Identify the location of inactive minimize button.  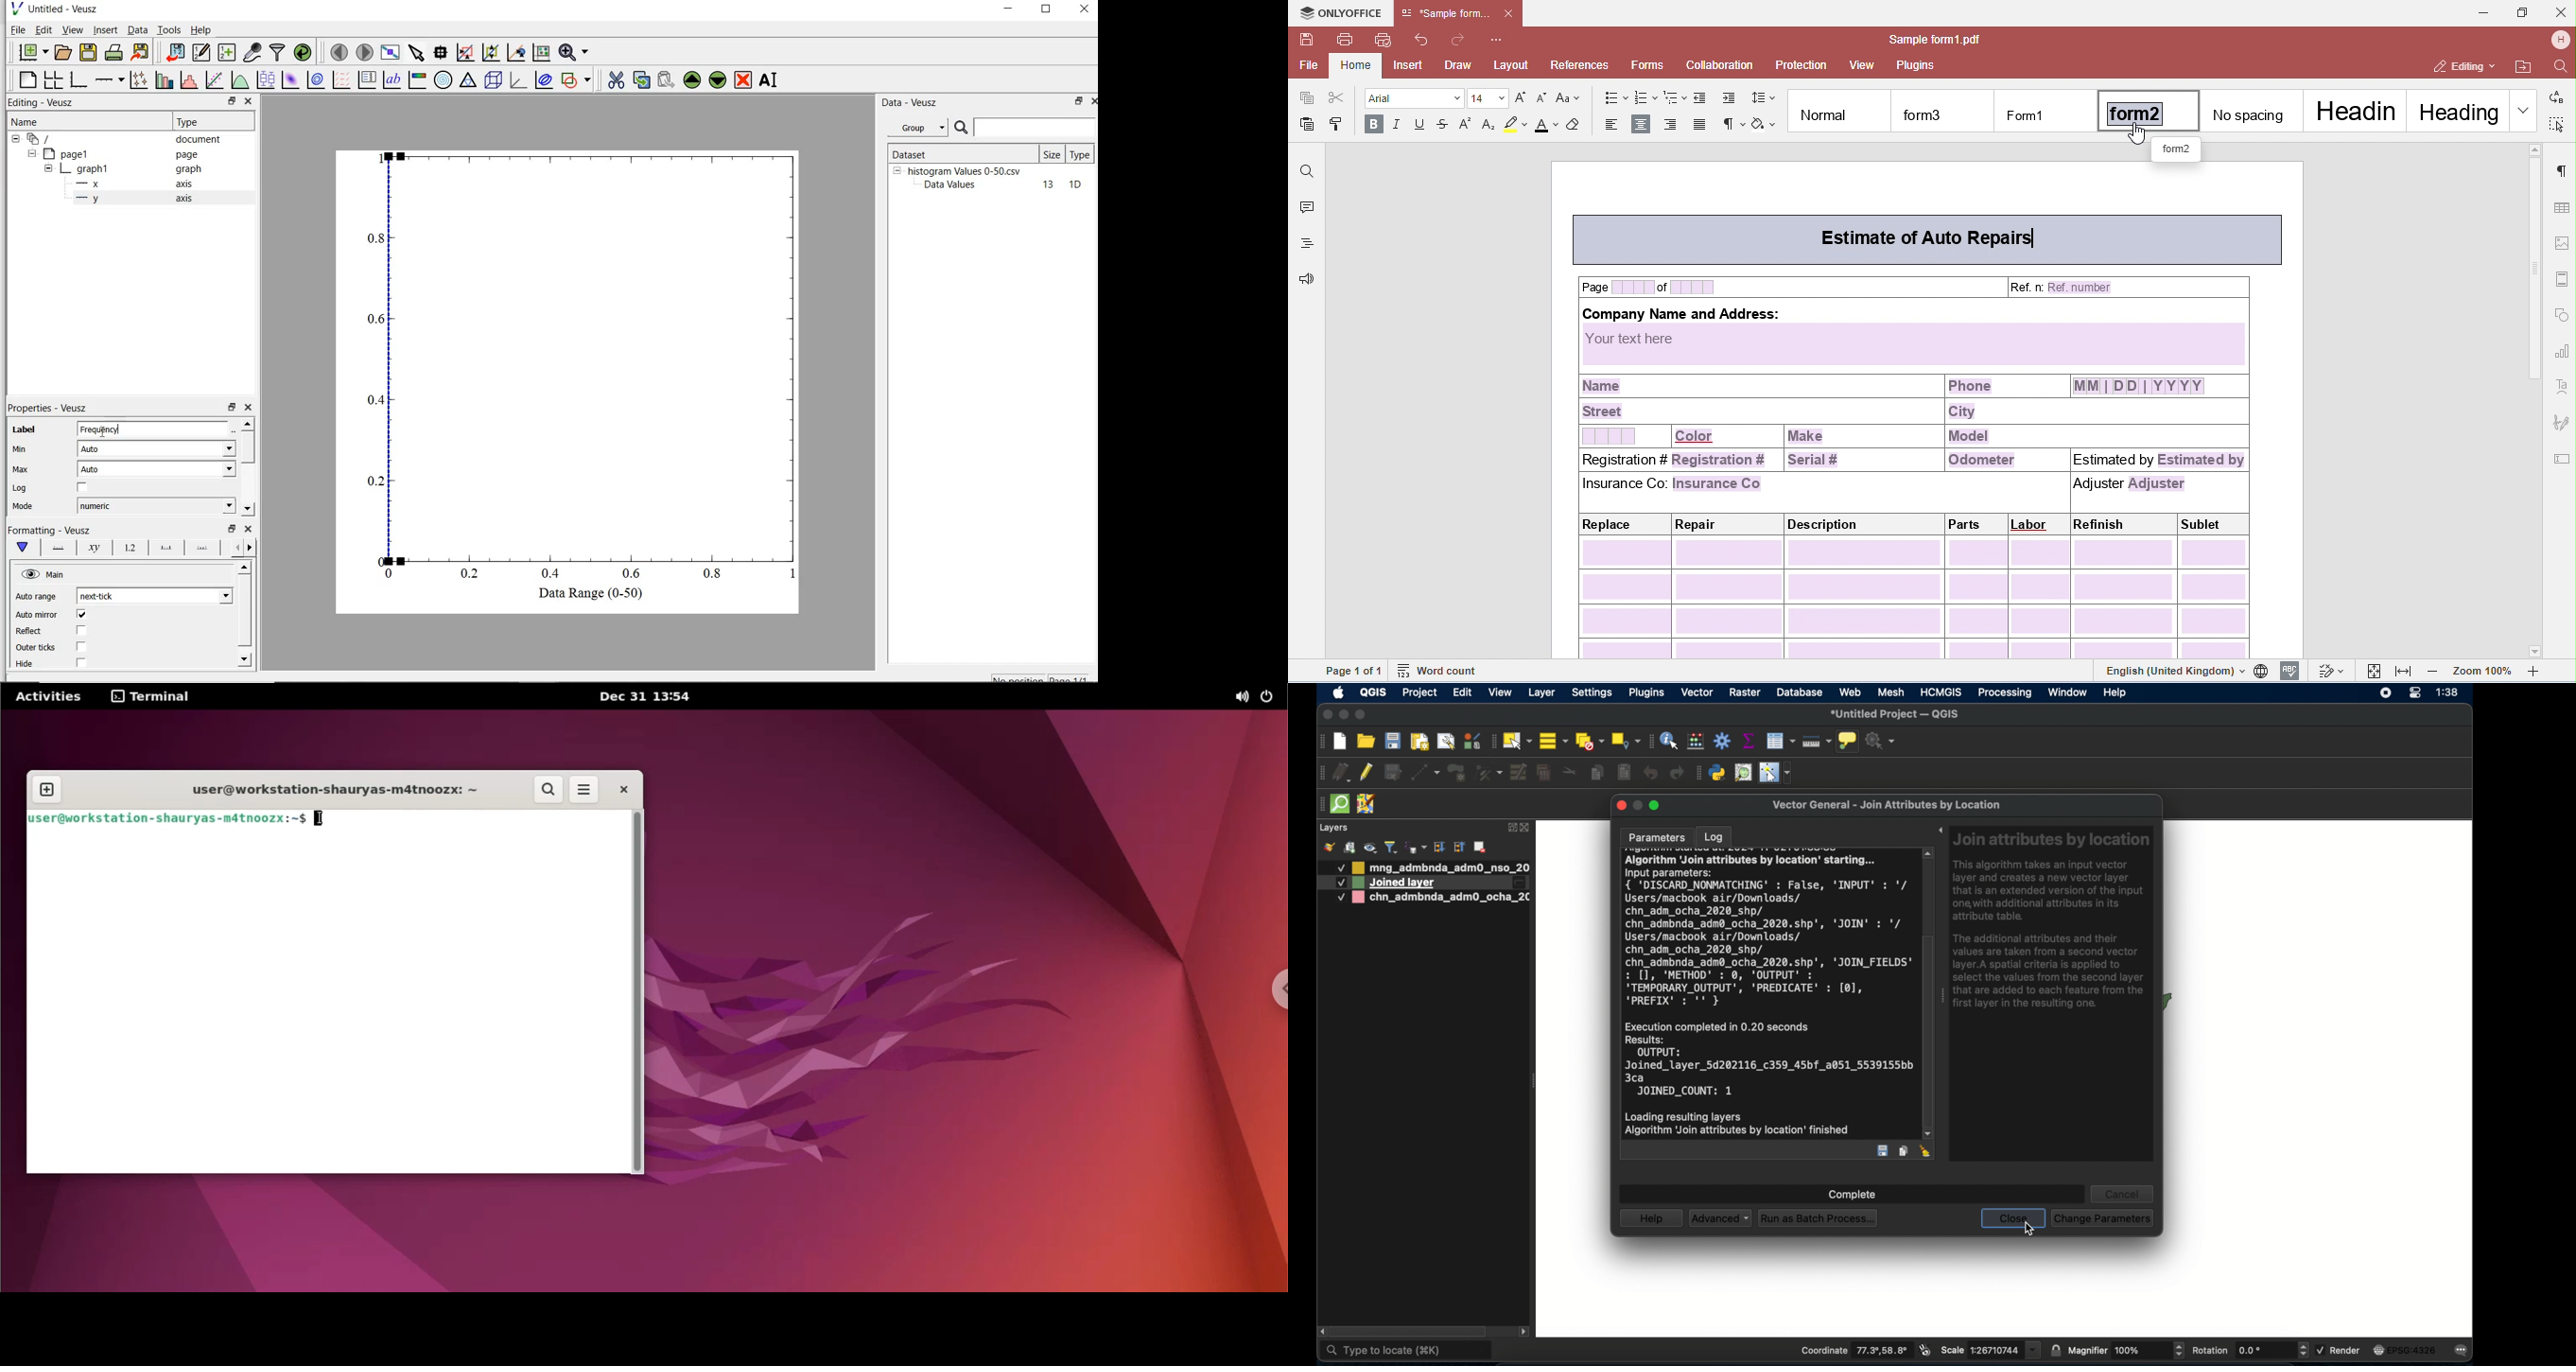
(1638, 806).